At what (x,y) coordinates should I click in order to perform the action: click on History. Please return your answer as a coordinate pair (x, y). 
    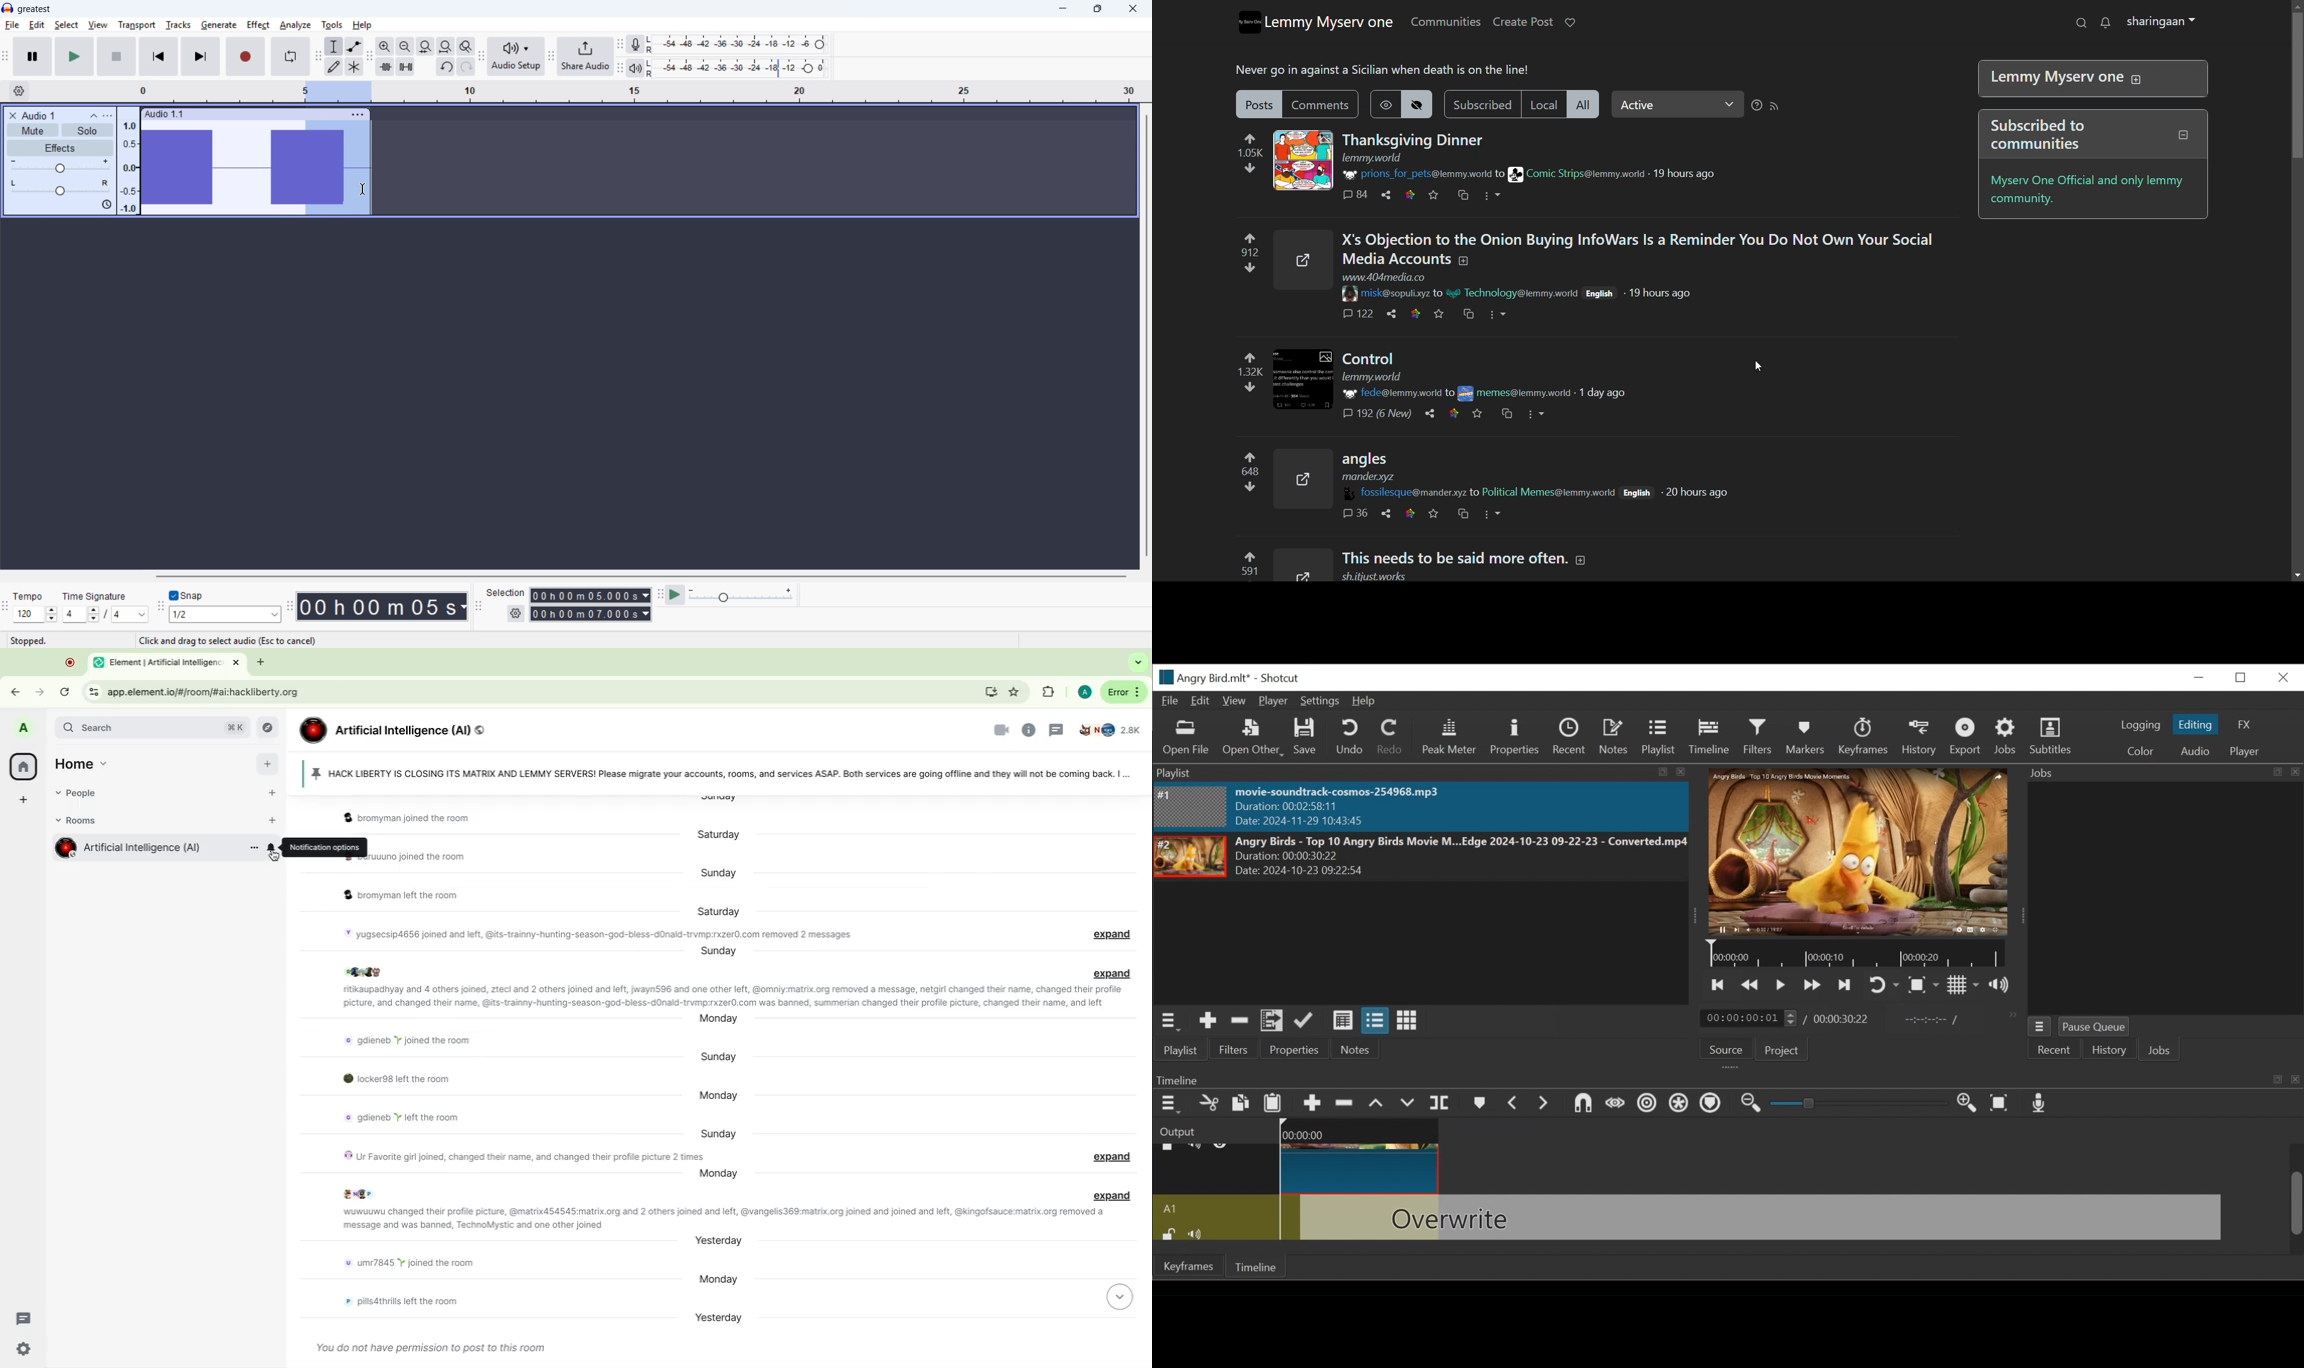
    Looking at the image, I should click on (1918, 737).